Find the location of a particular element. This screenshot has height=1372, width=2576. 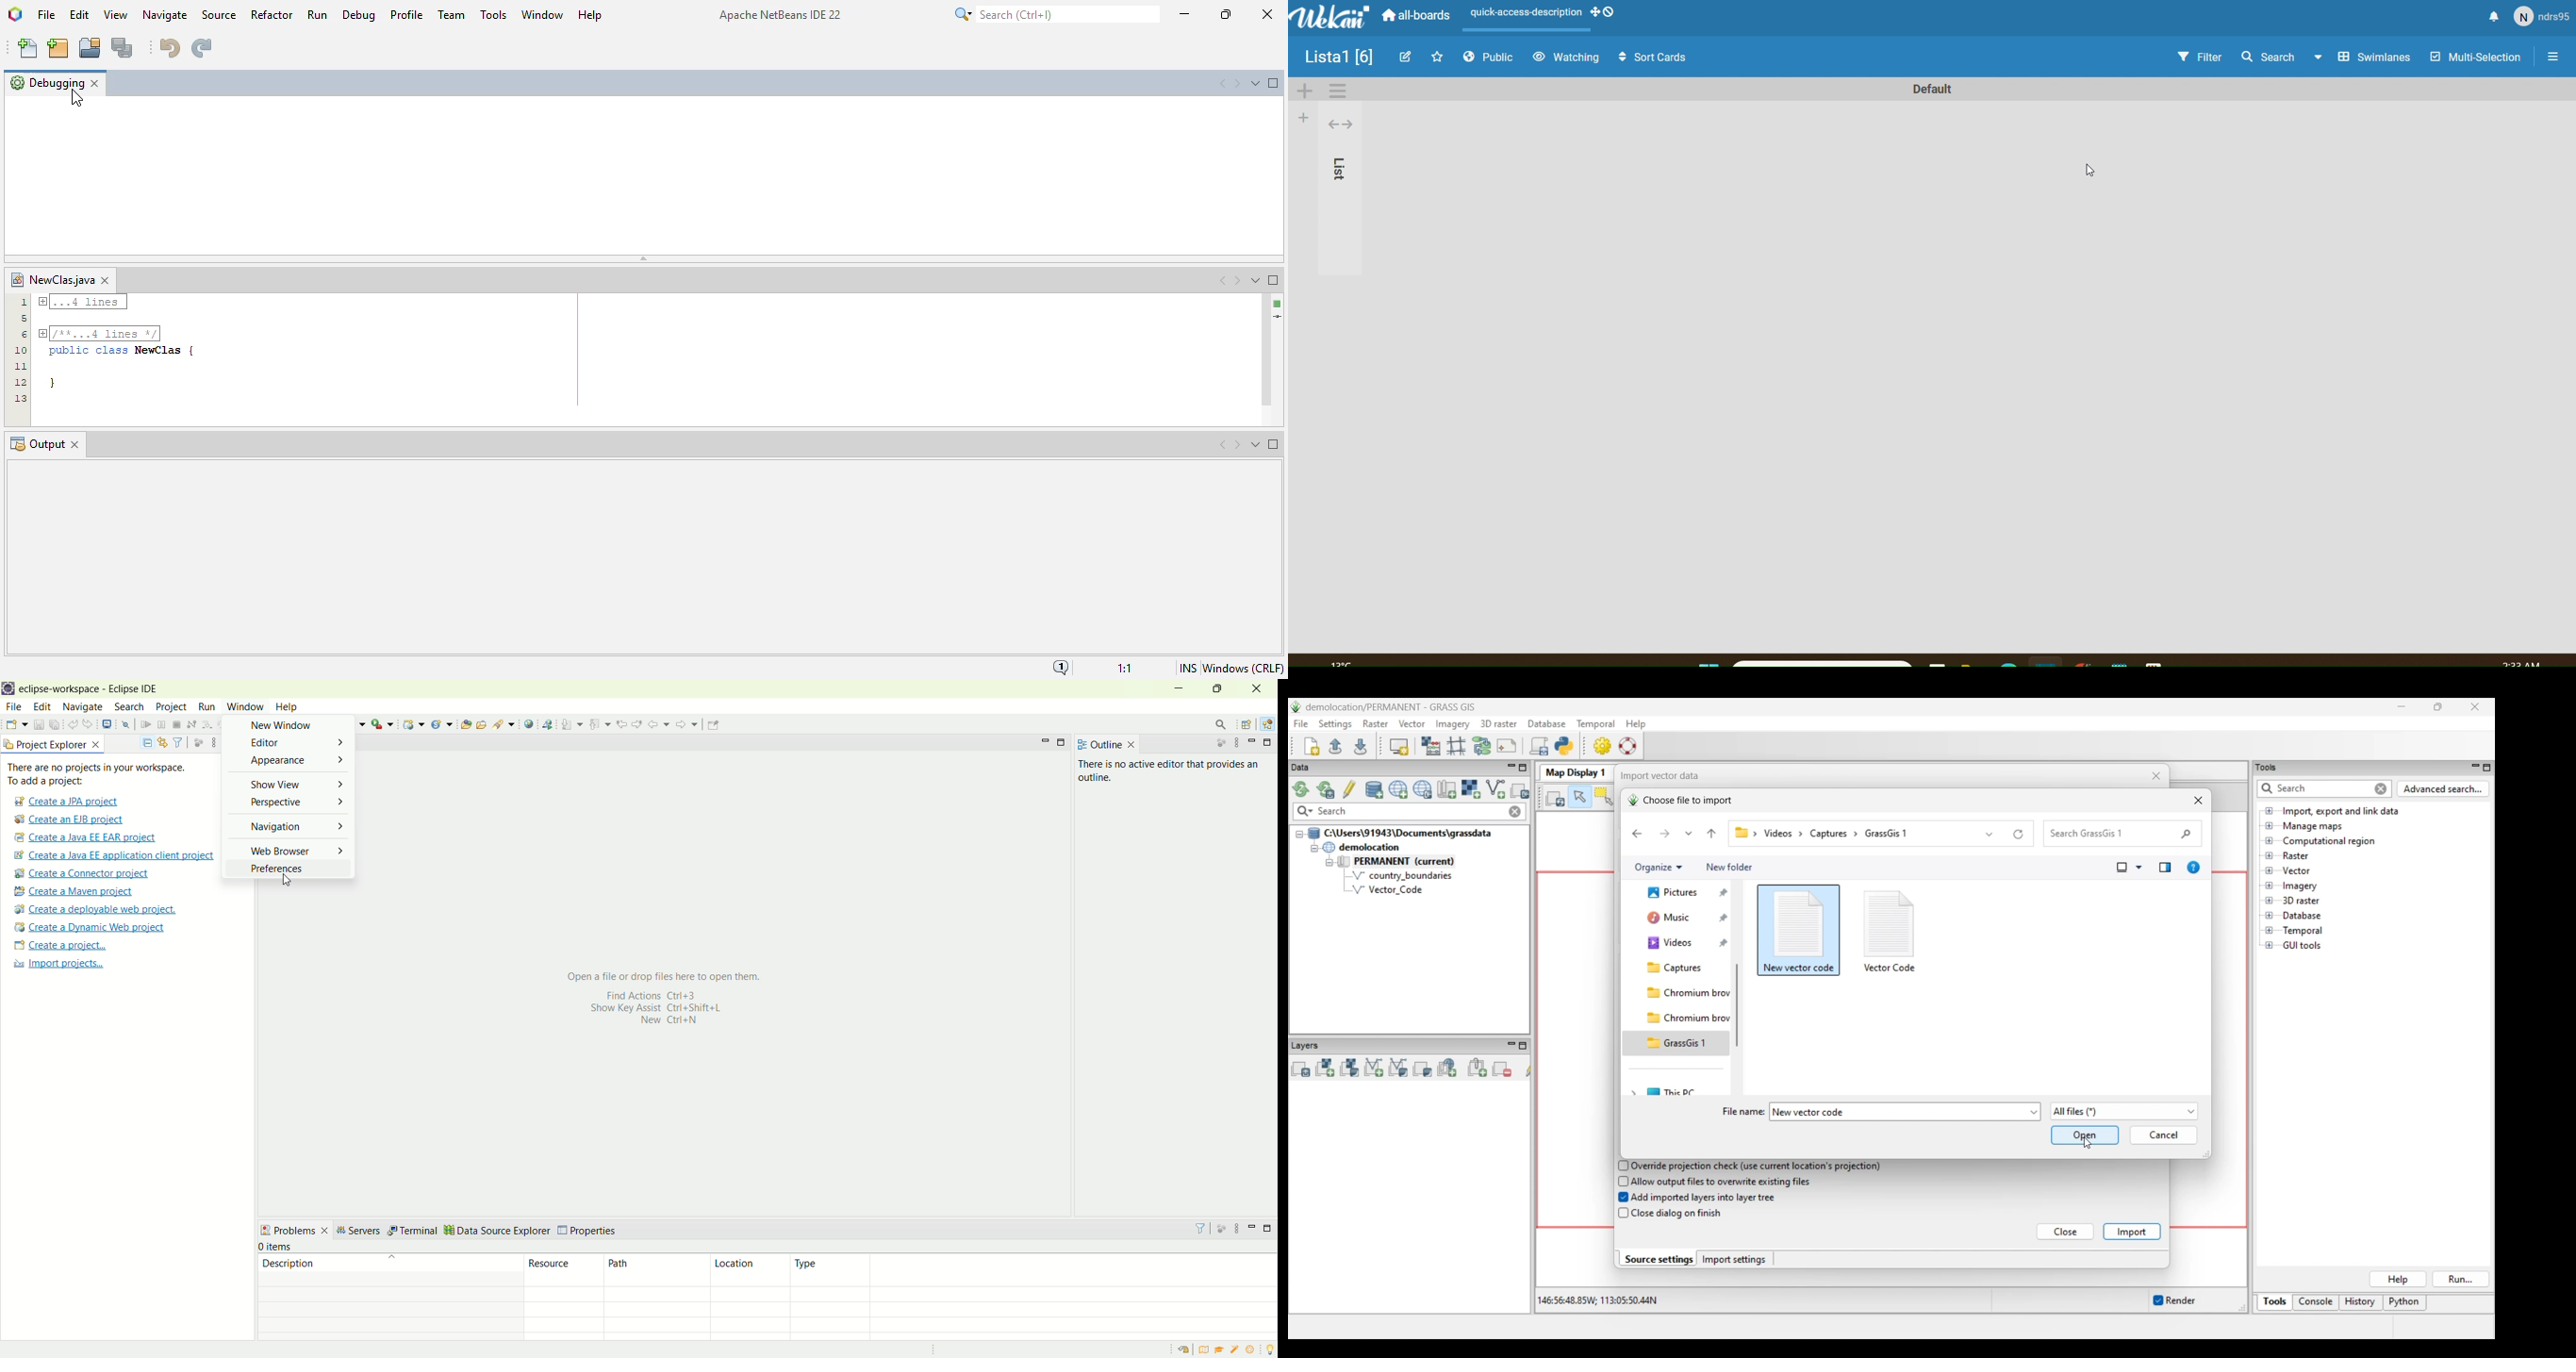

scroll documents right is located at coordinates (1235, 84).